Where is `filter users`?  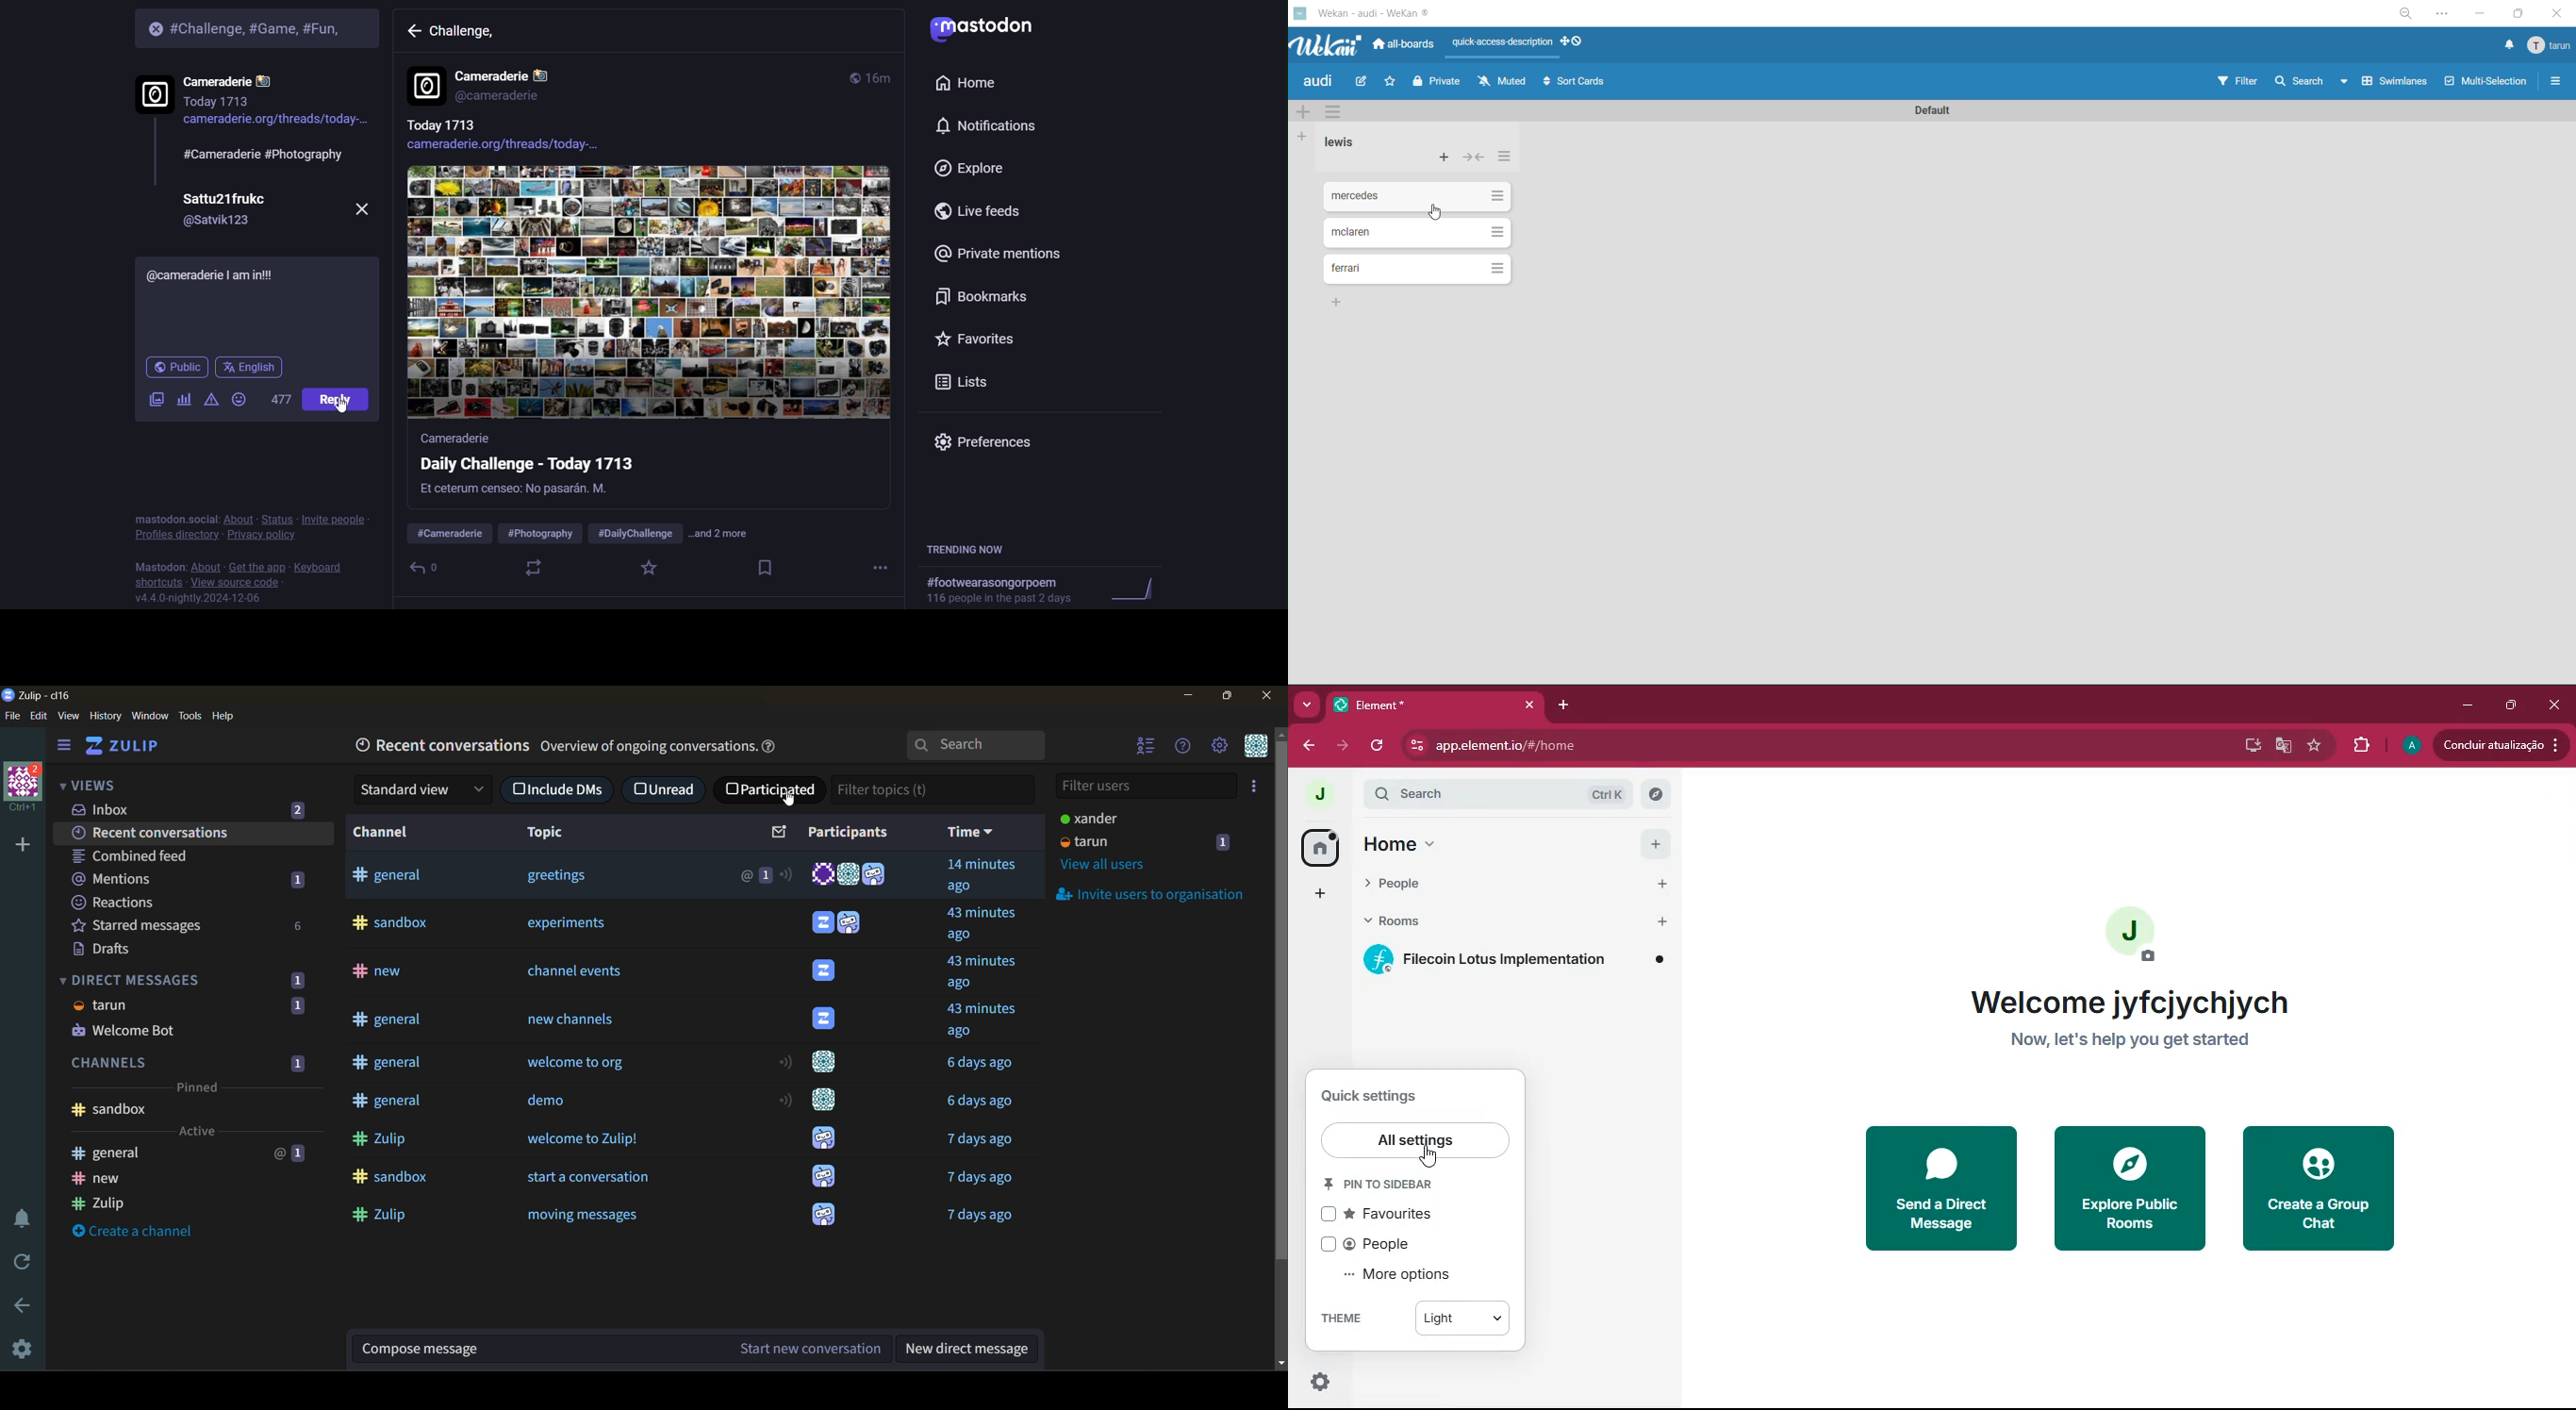 filter users is located at coordinates (1143, 785).